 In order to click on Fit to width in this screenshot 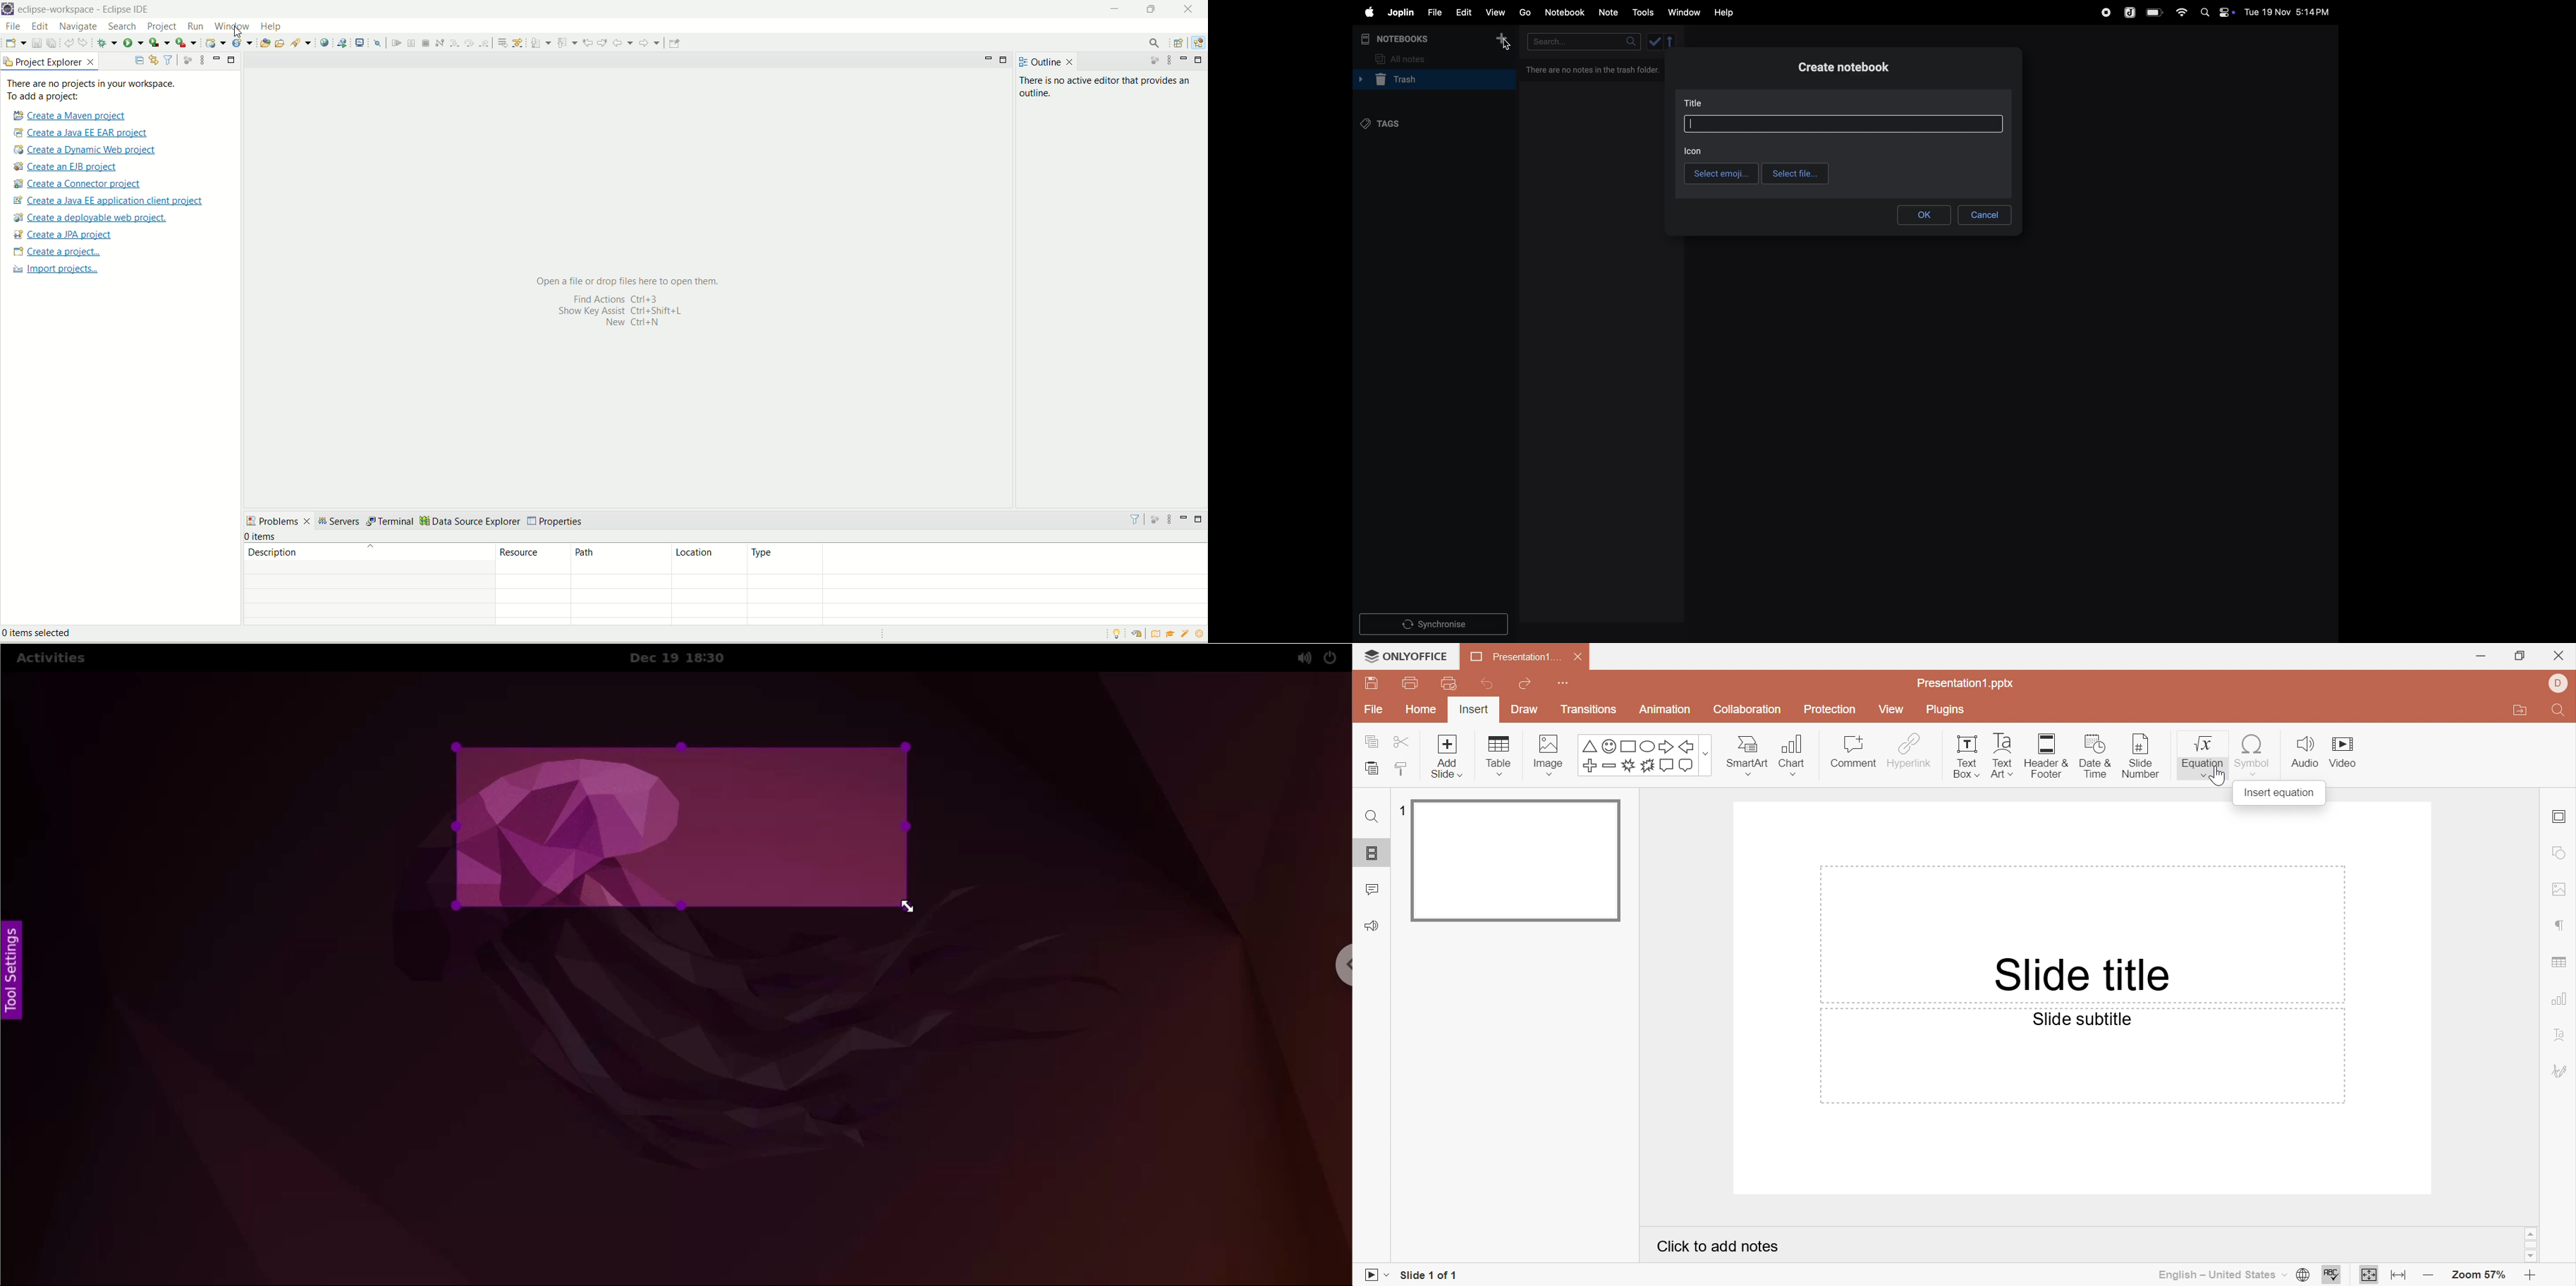, I will do `click(2398, 1277)`.